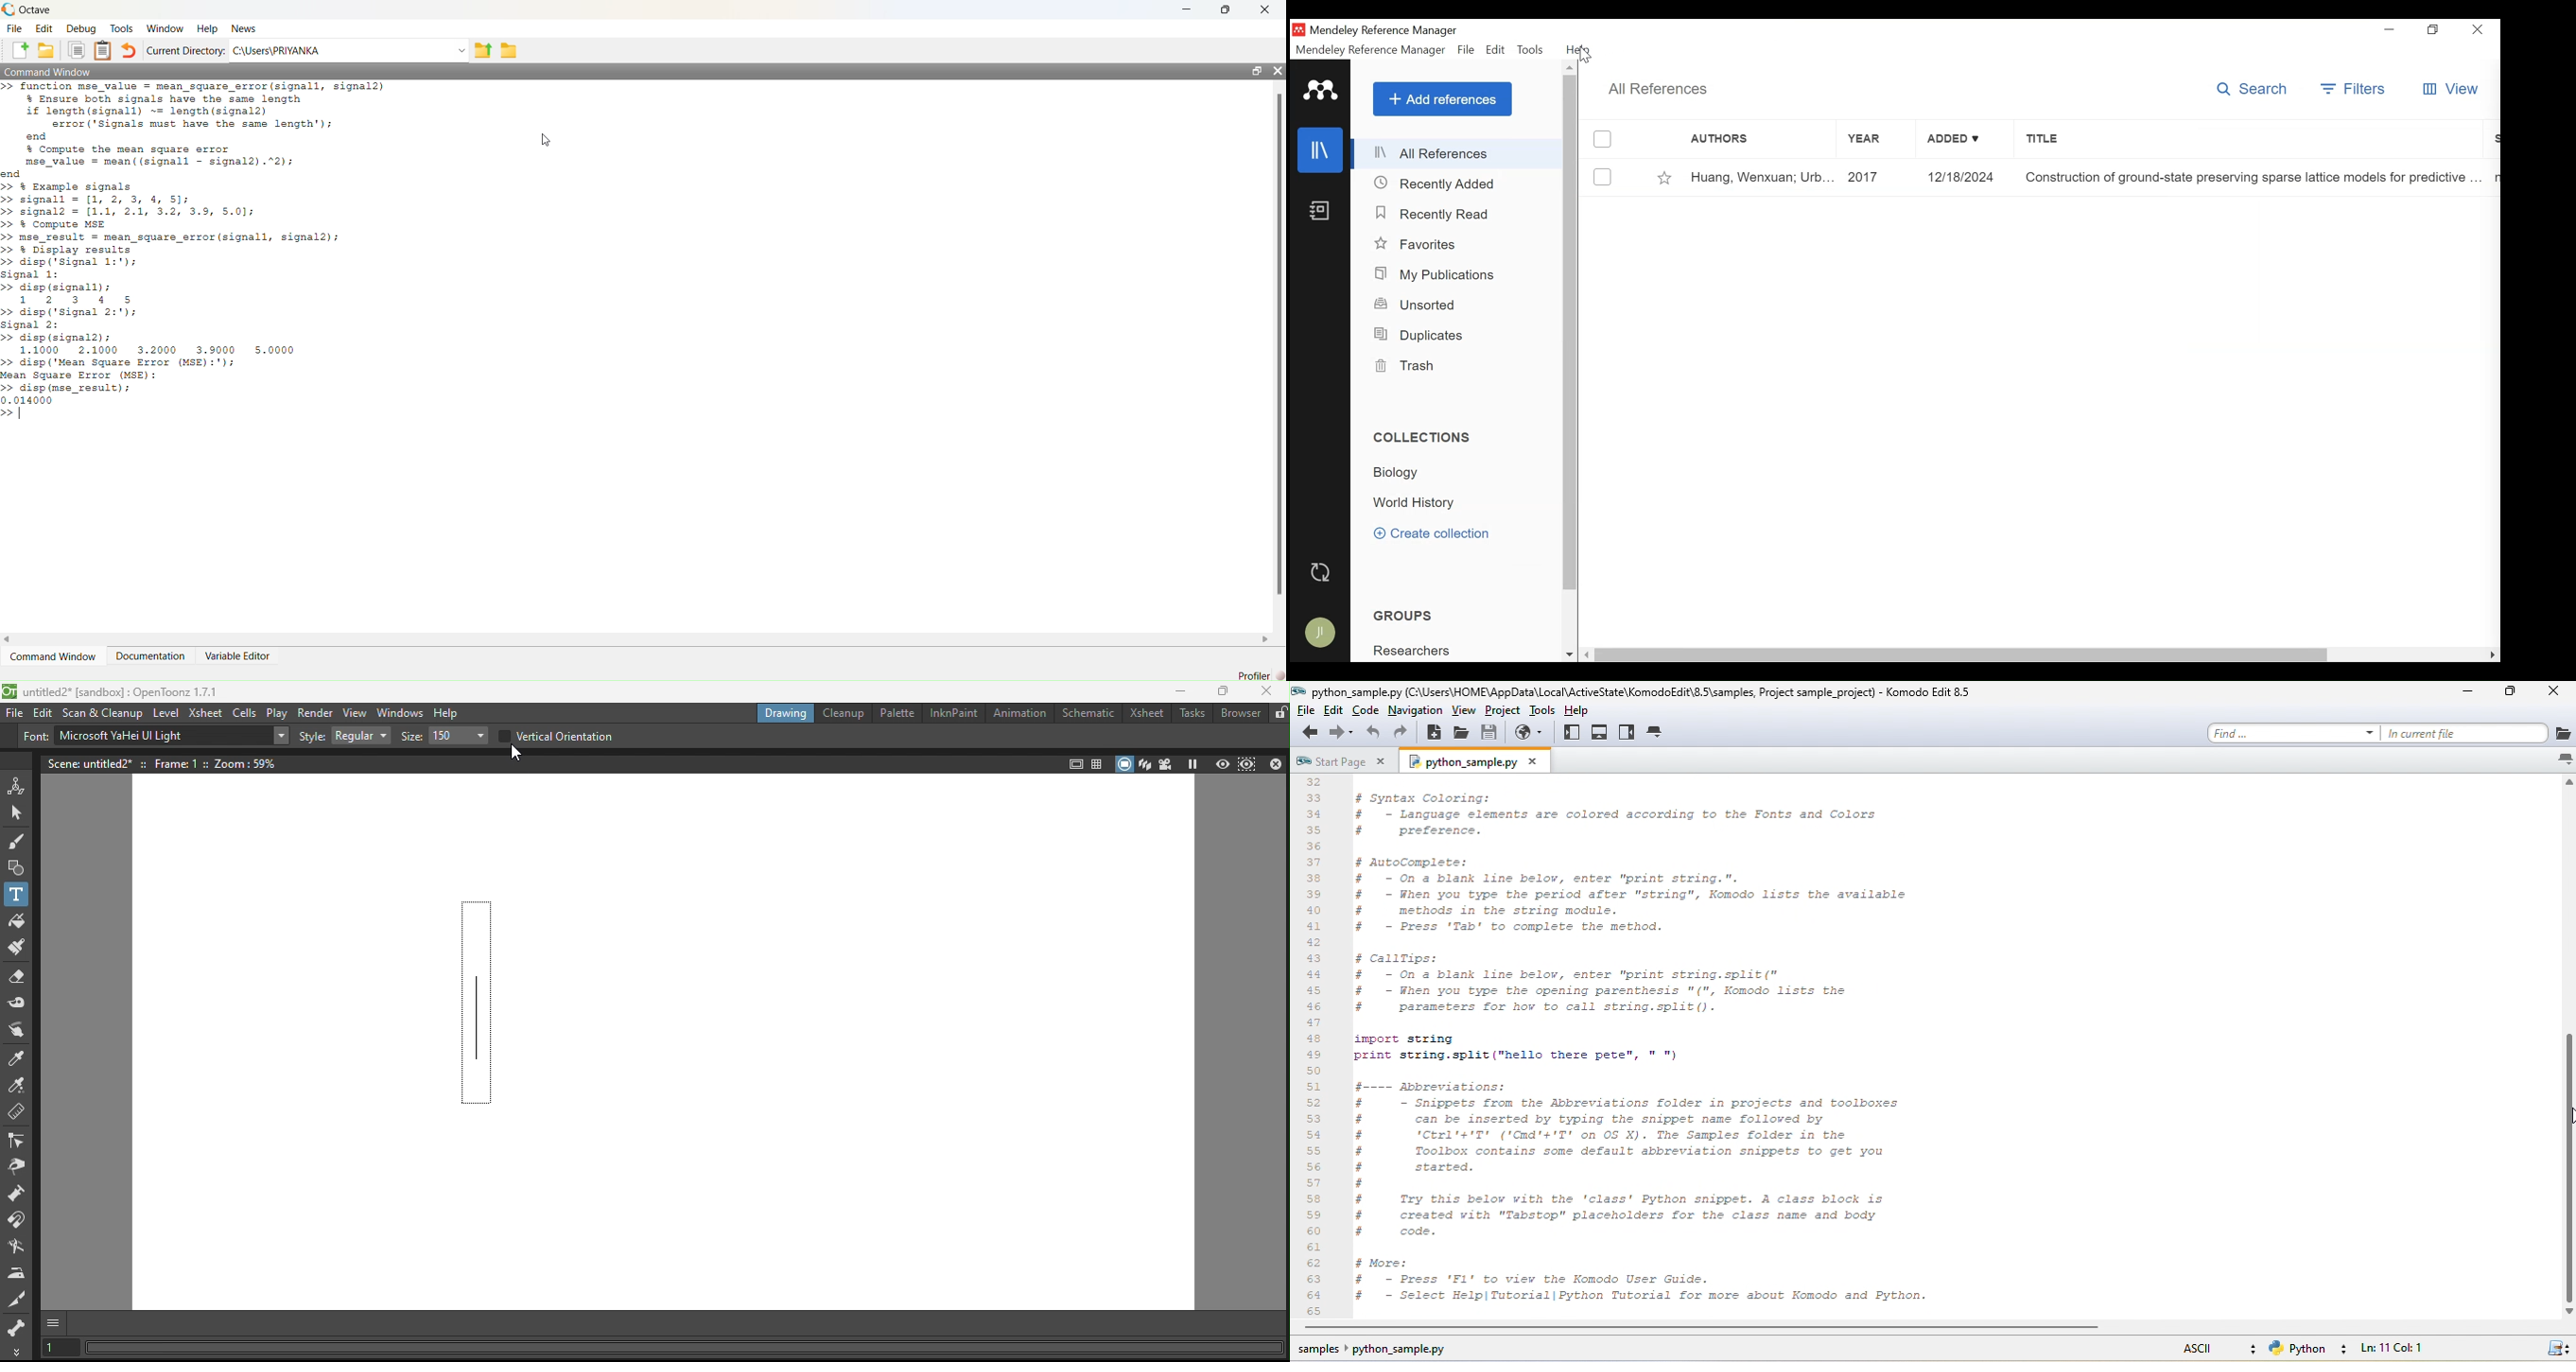 The image size is (2576, 1372). I want to click on Added, so click(1968, 178).